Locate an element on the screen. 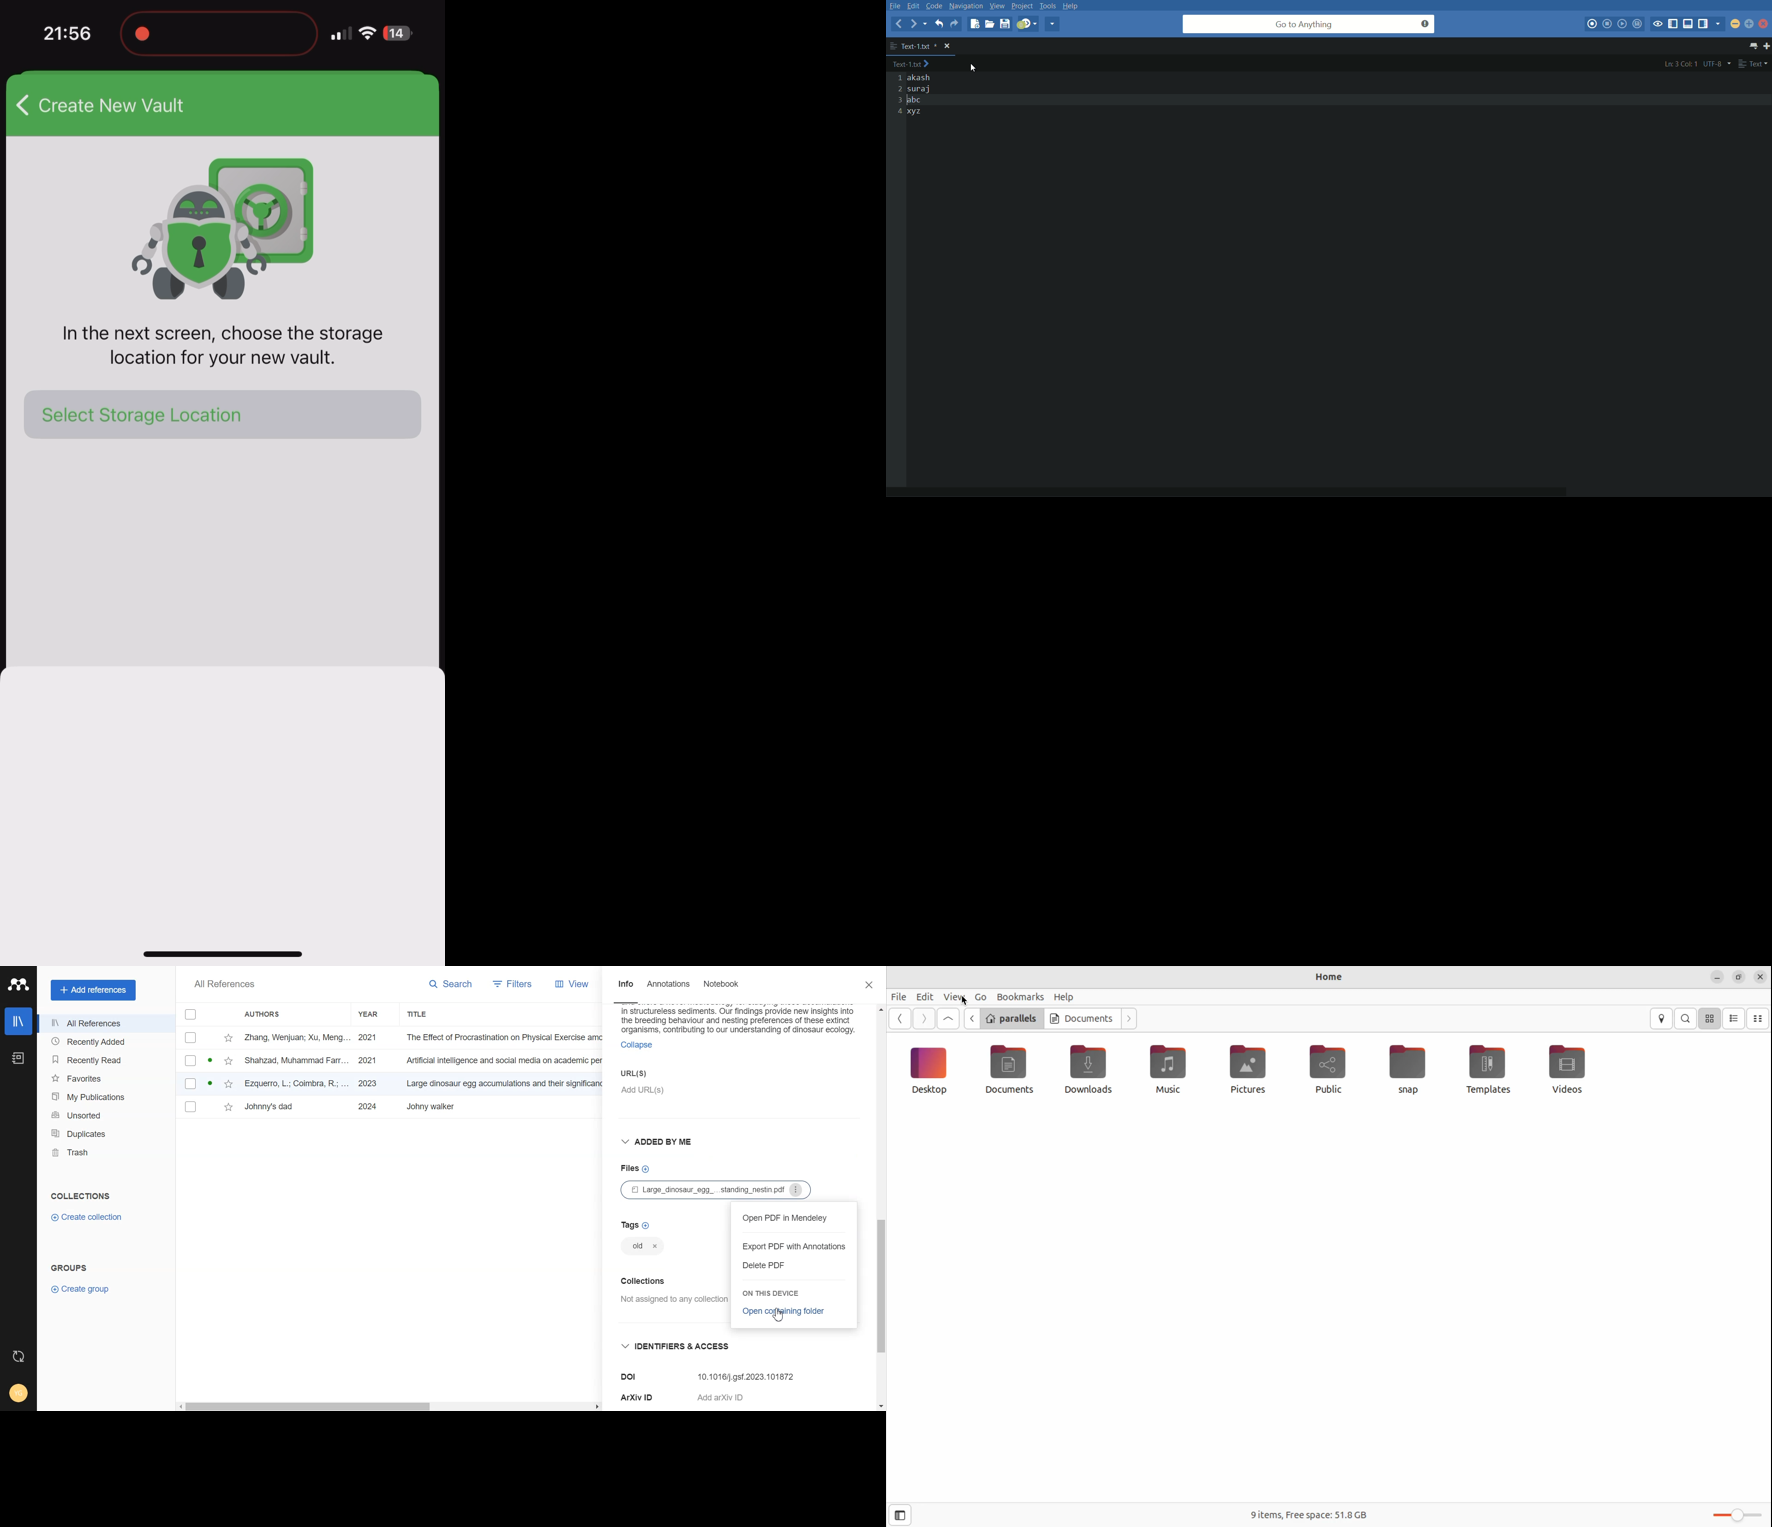  Recently Added is located at coordinates (102, 1041).